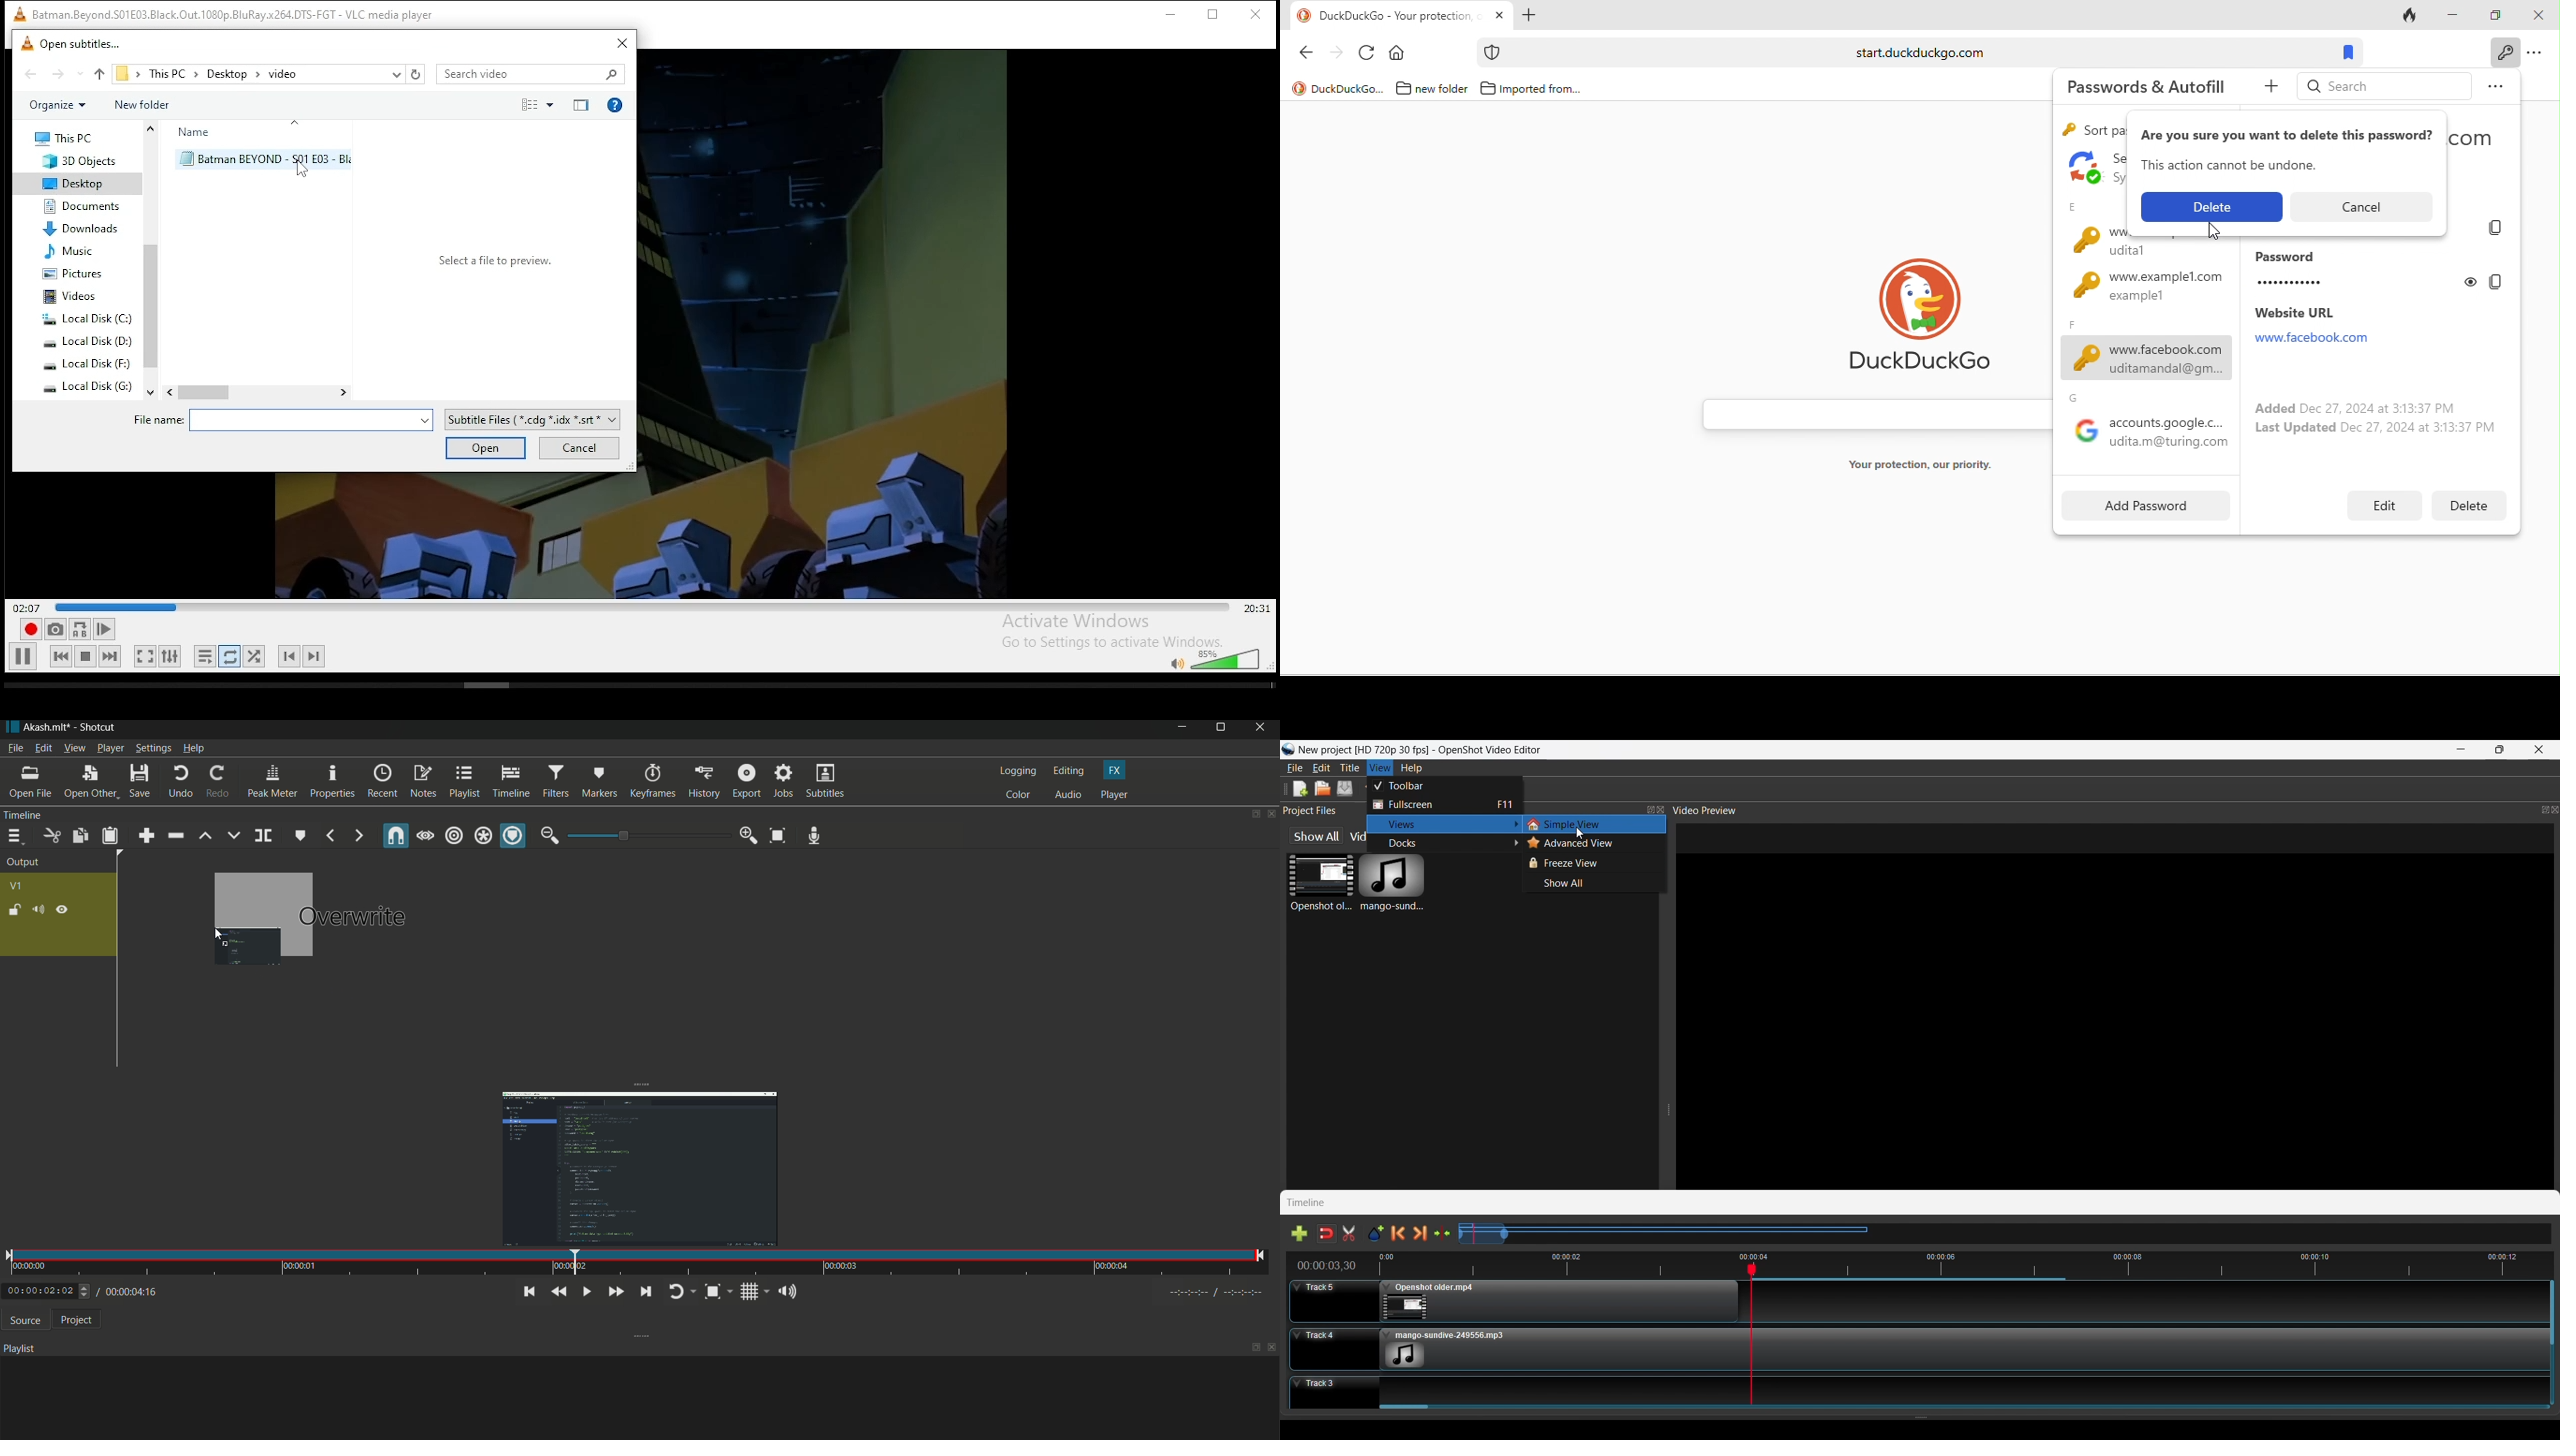 The width and height of the screenshot is (2576, 1456). Describe the element at coordinates (73, 748) in the screenshot. I see `view menu` at that location.